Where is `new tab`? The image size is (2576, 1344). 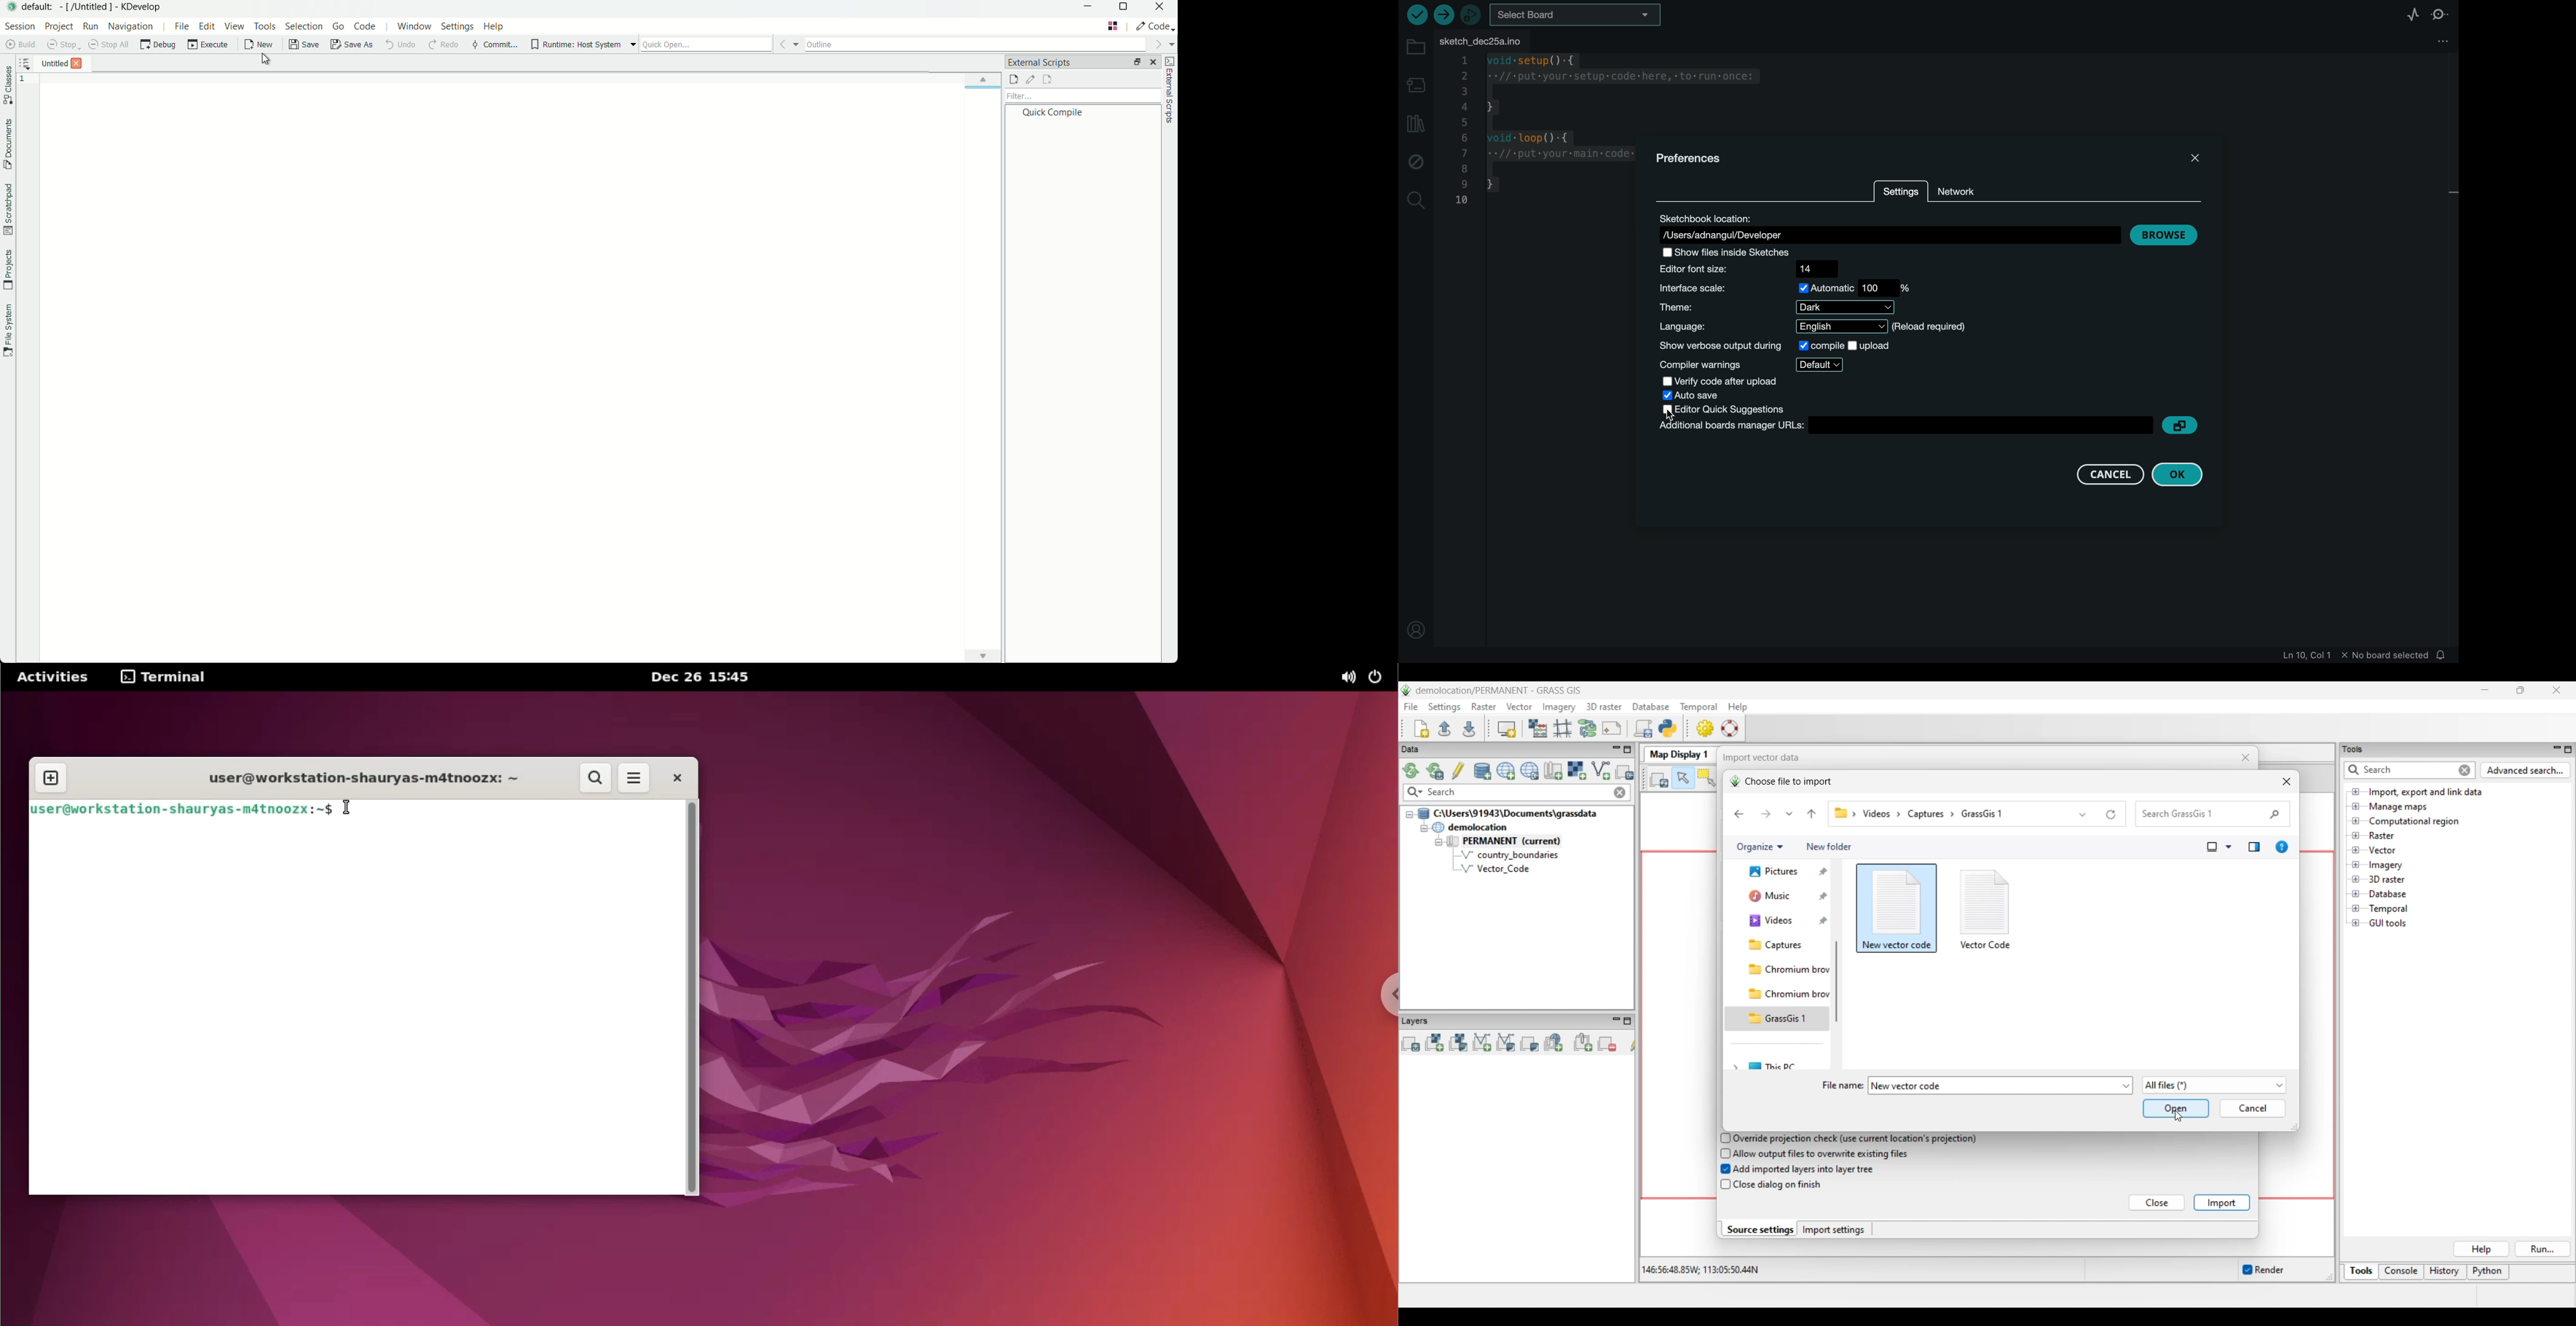 new tab is located at coordinates (52, 779).